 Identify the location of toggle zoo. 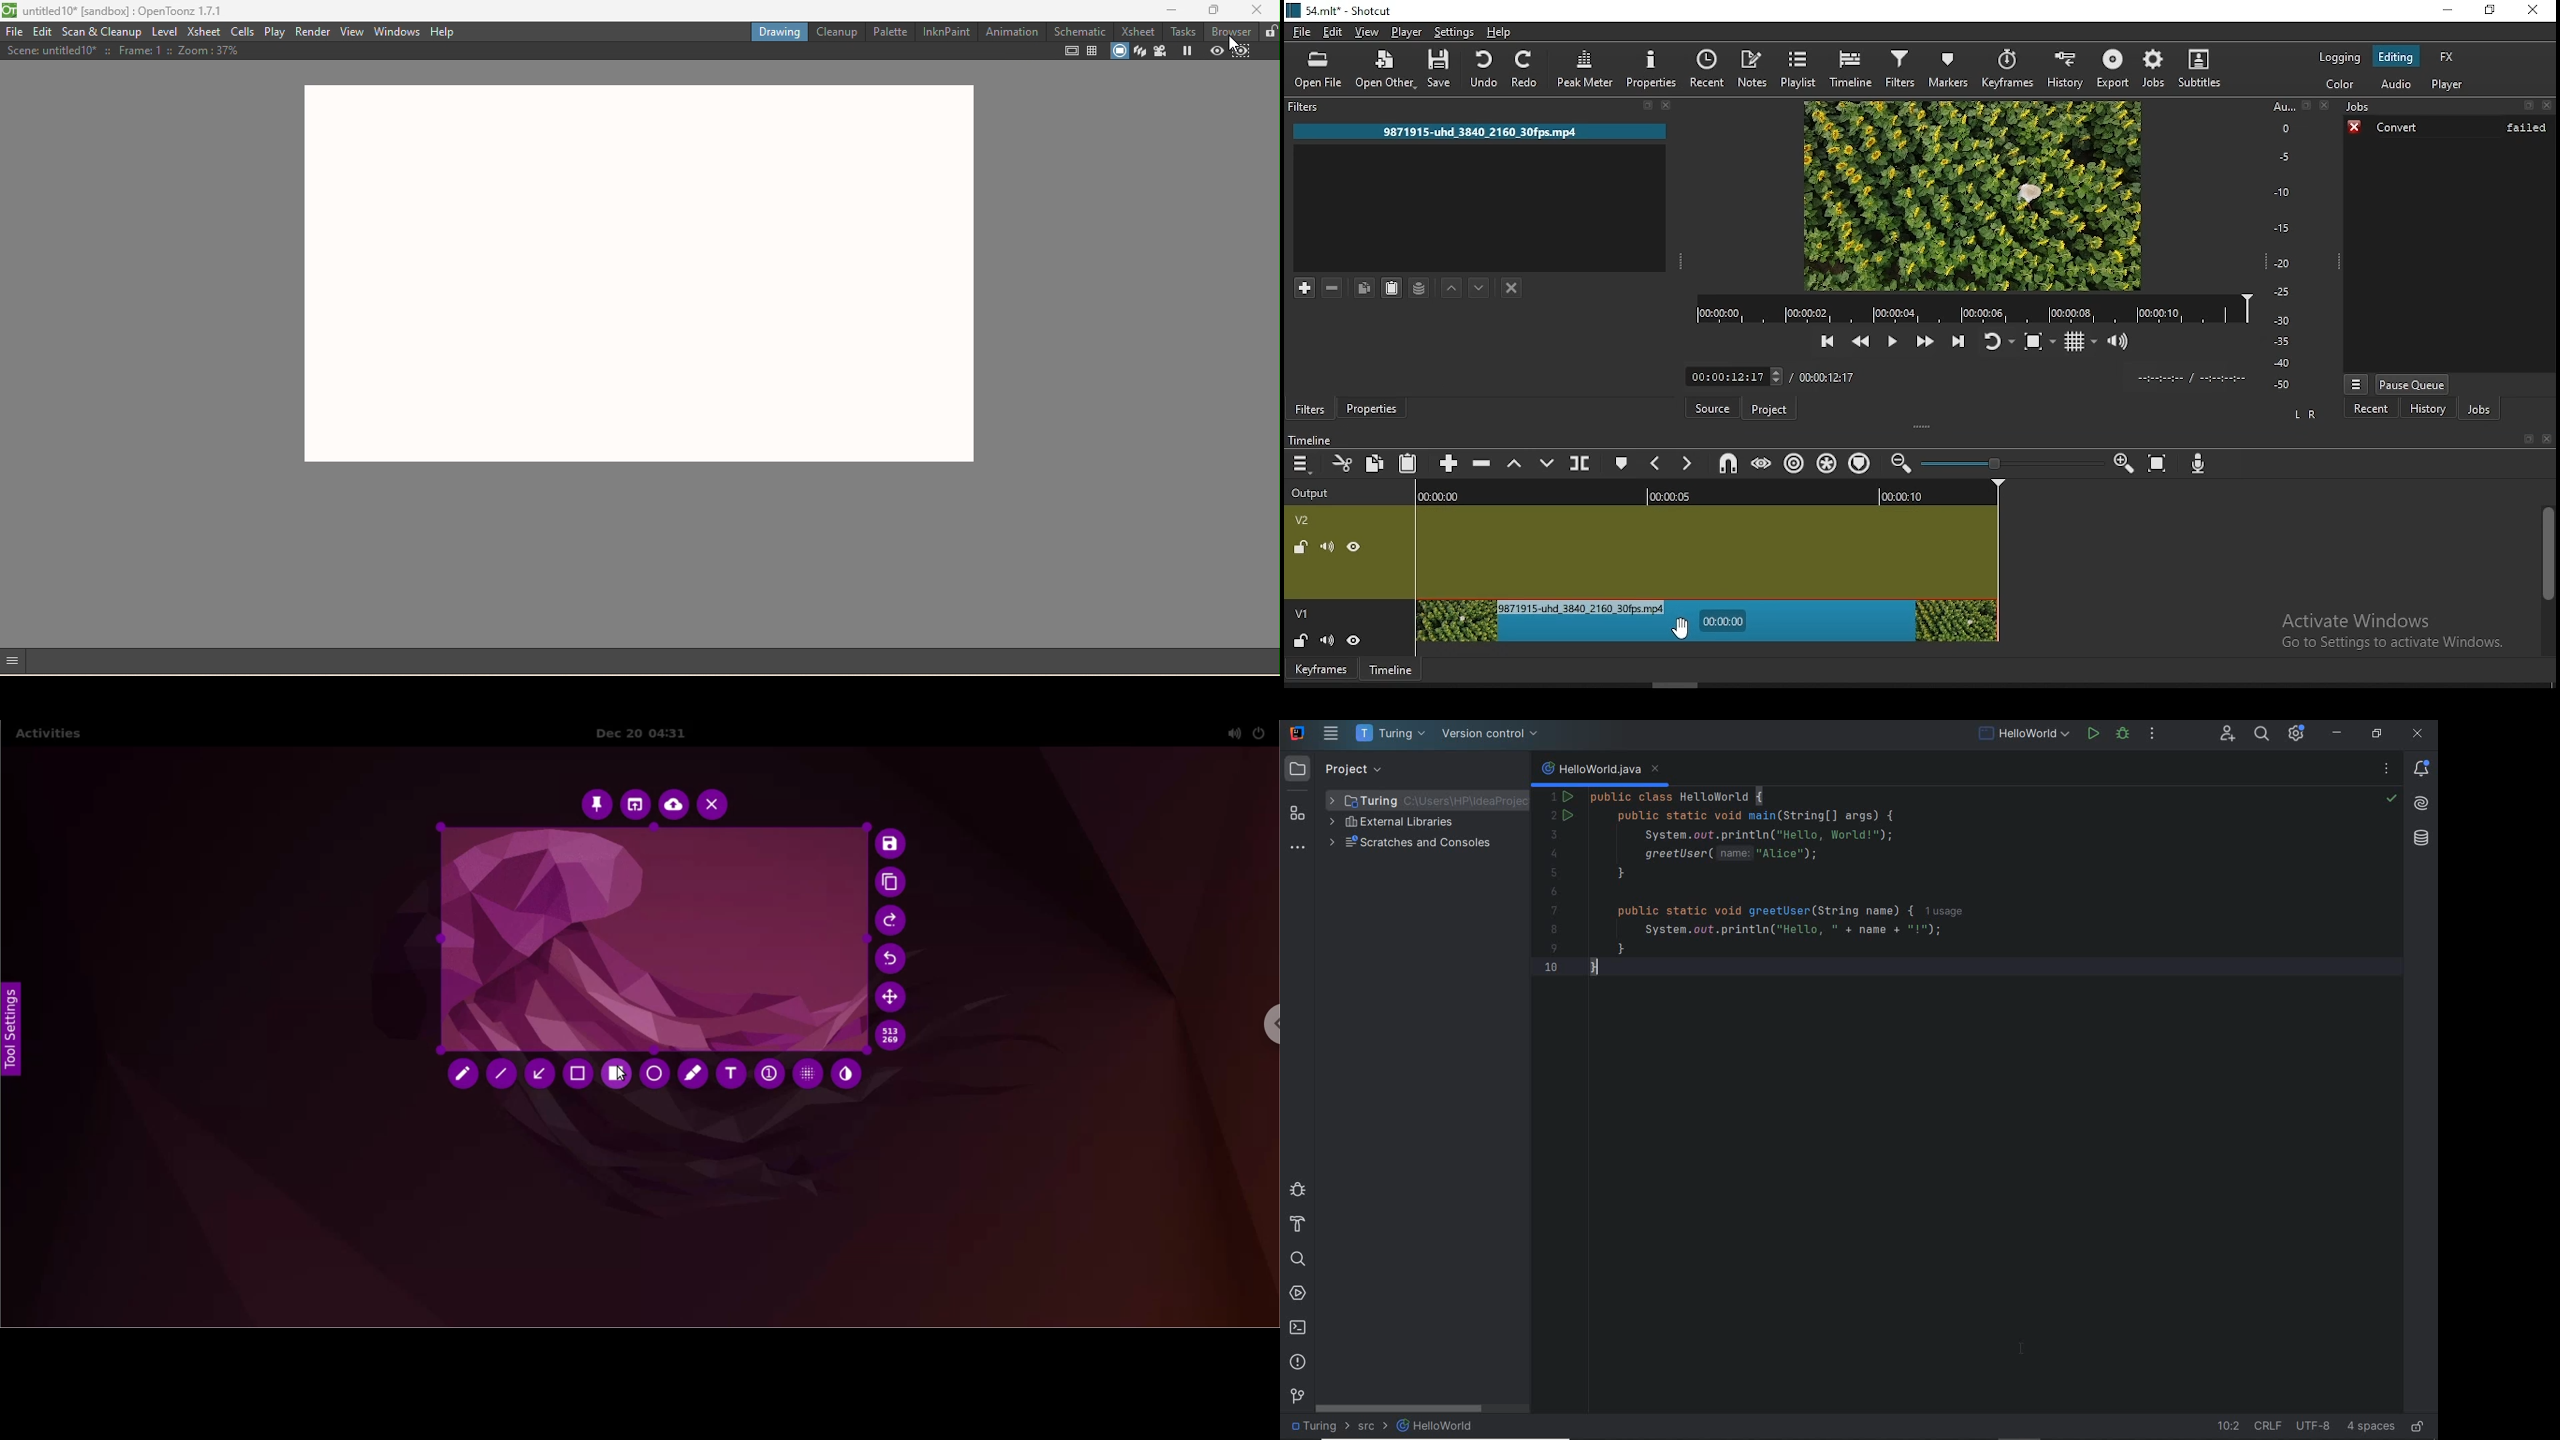
(2037, 342).